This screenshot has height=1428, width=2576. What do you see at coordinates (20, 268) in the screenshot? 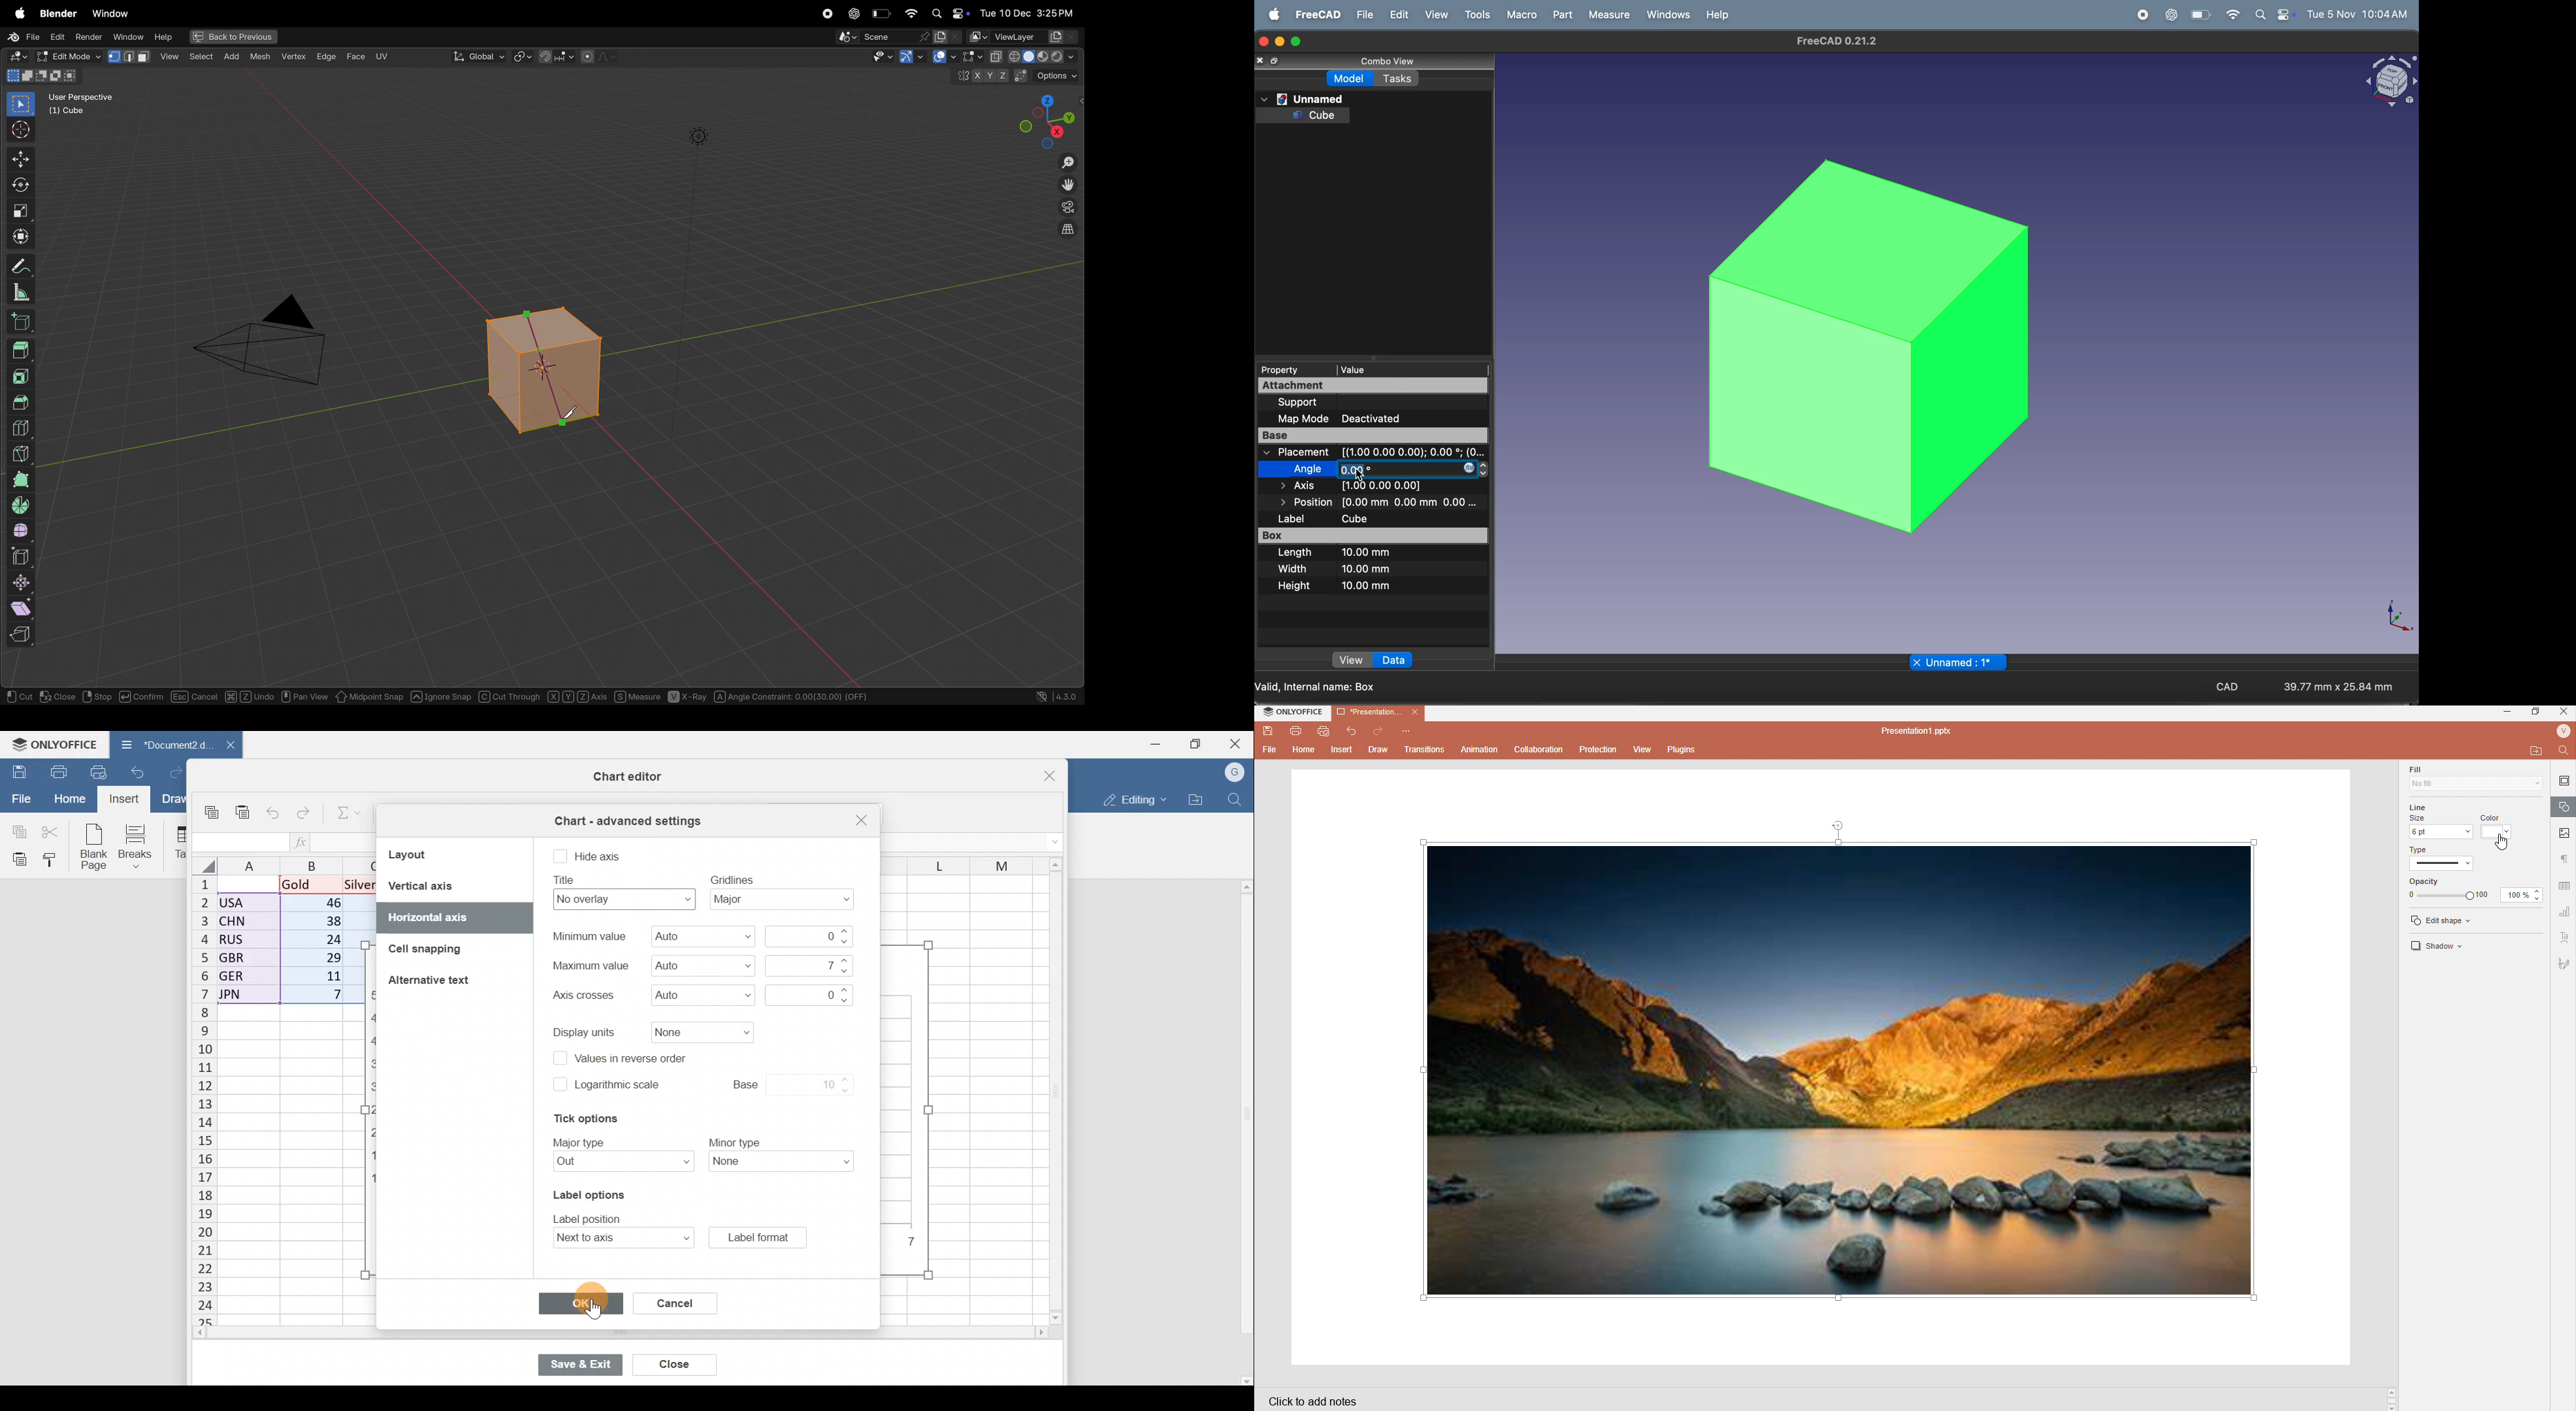
I see `annotate` at bounding box center [20, 268].